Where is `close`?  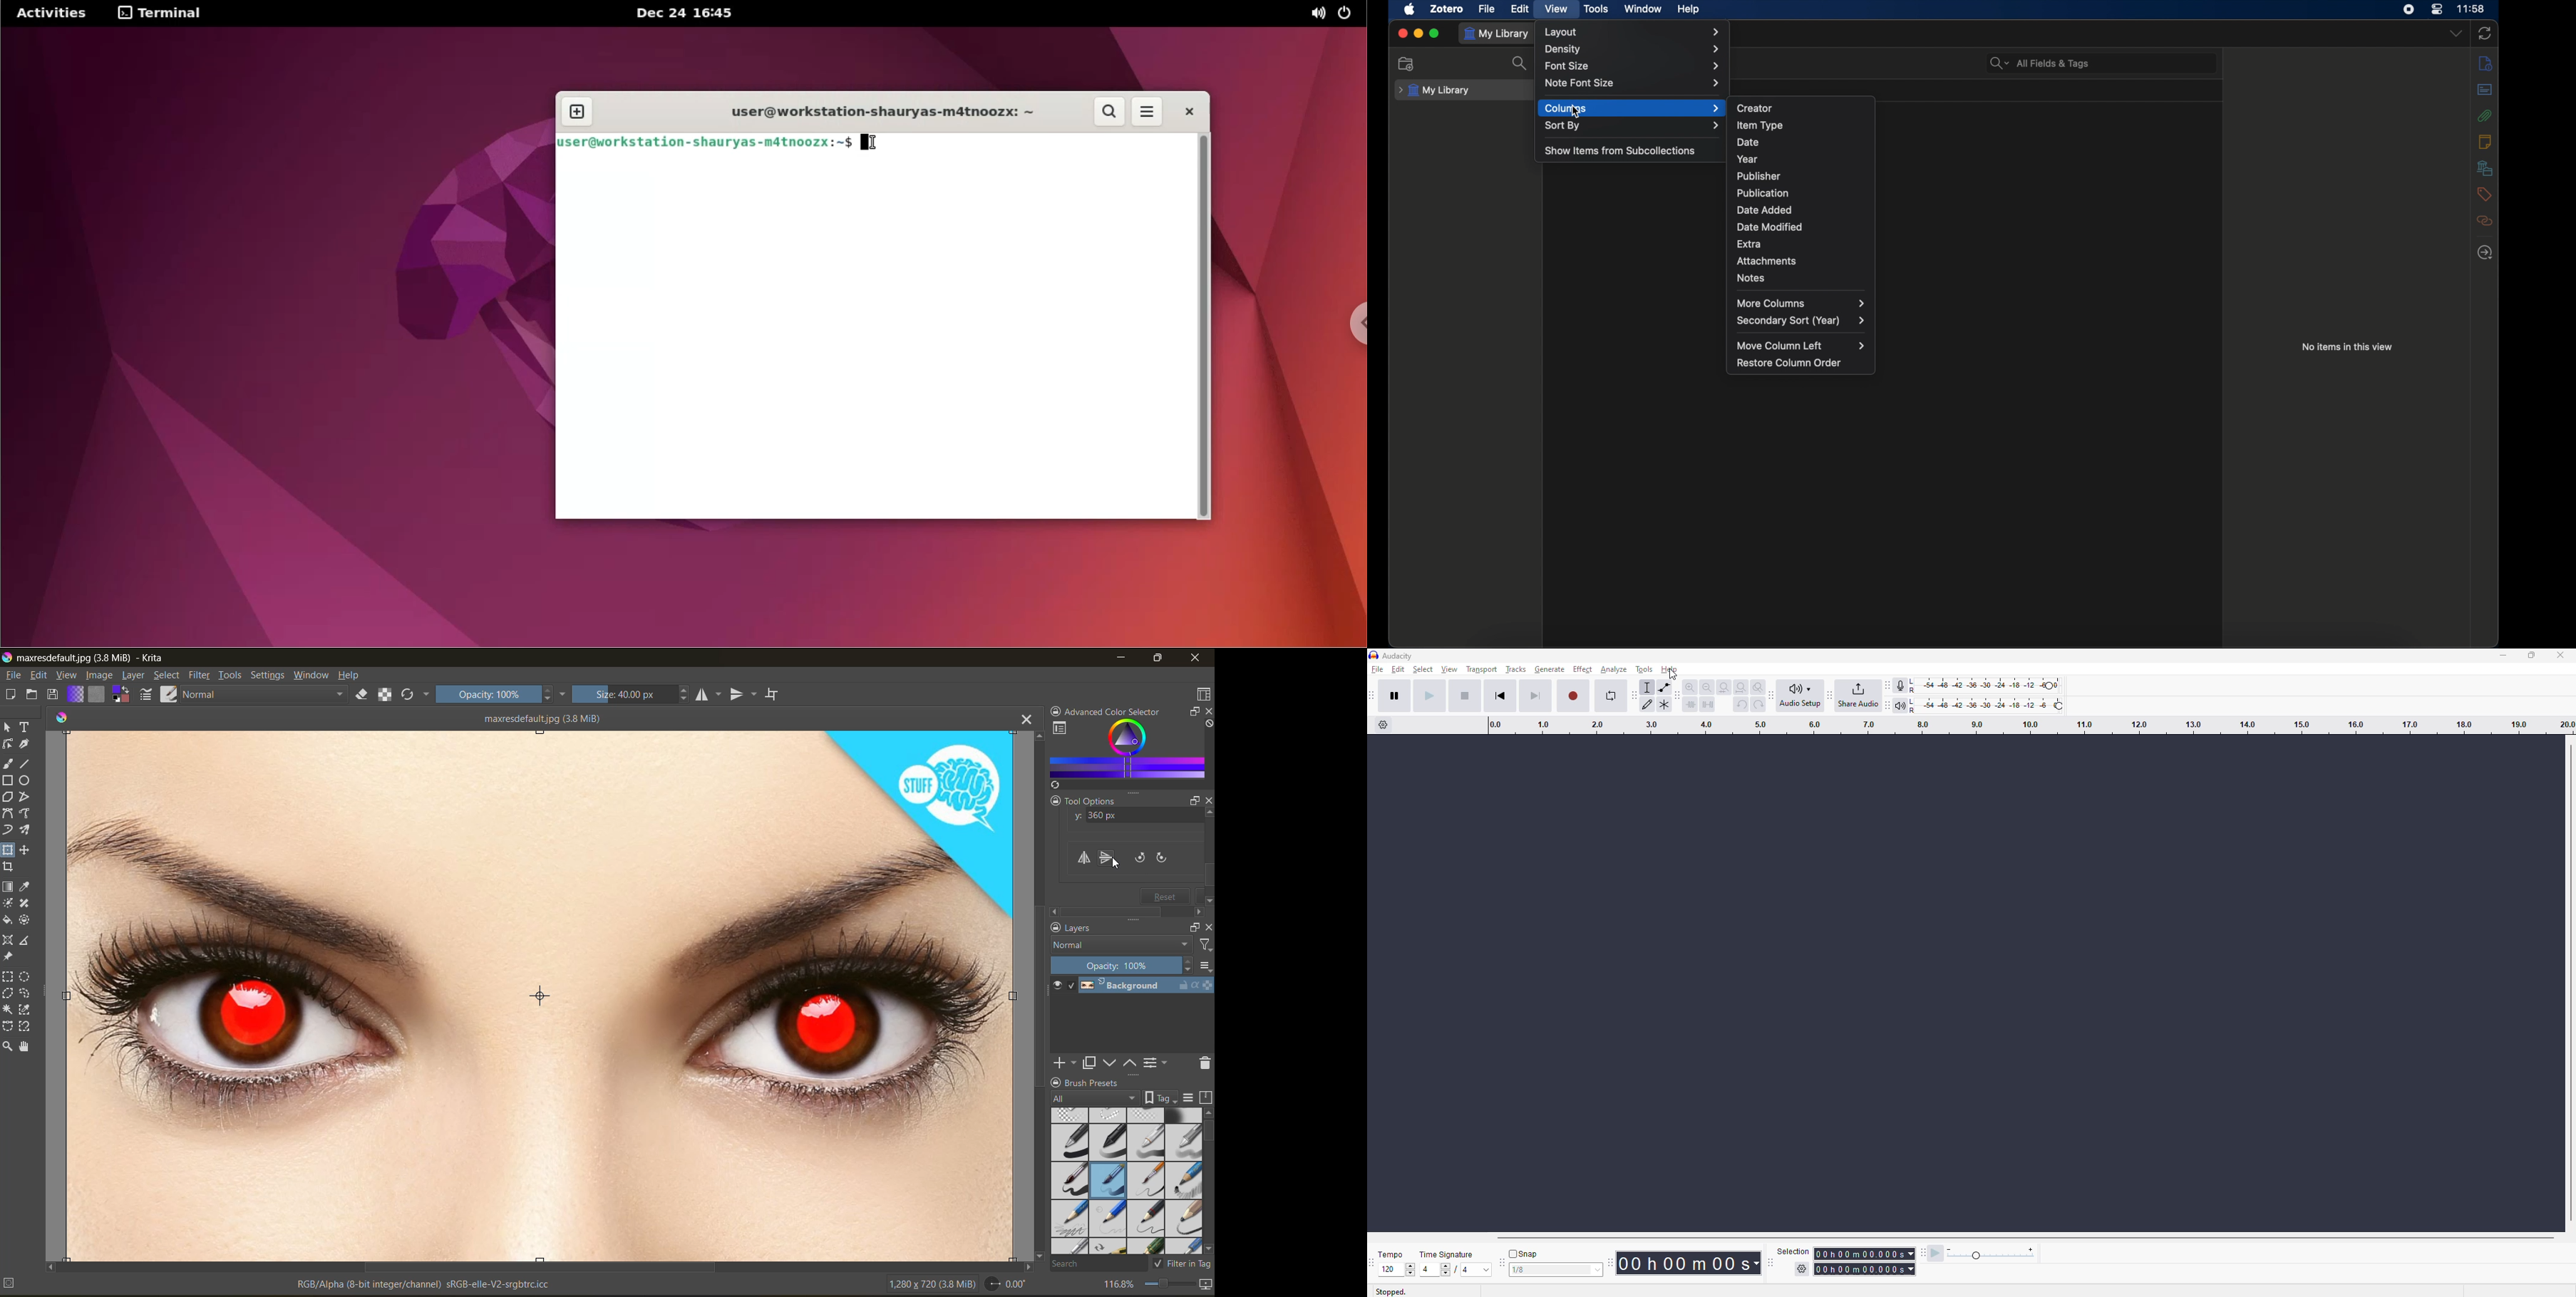
close is located at coordinates (2560, 654).